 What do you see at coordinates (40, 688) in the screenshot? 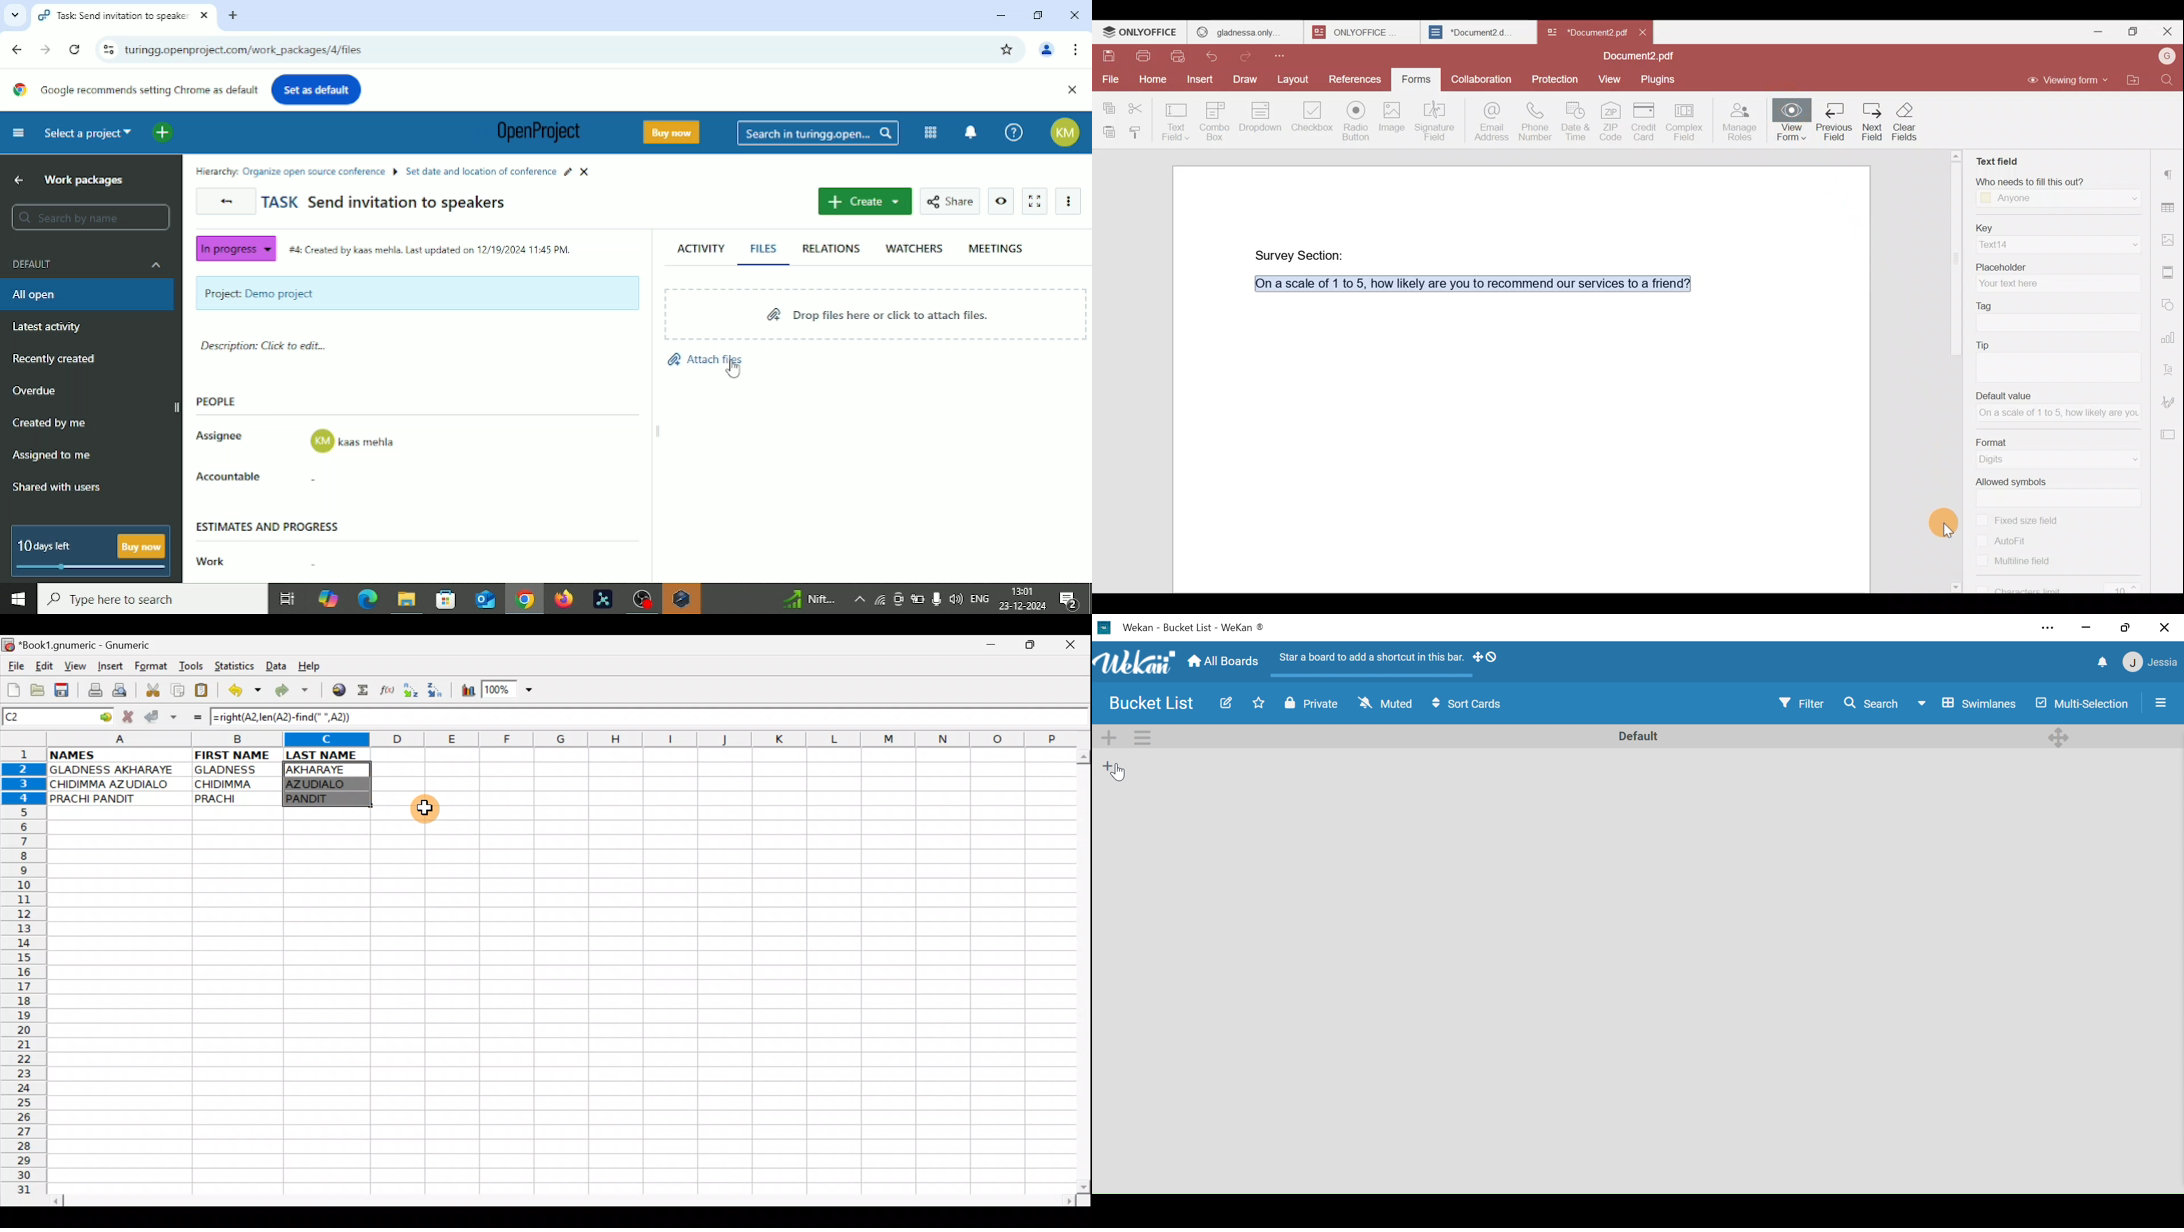
I see `Open a file` at bounding box center [40, 688].